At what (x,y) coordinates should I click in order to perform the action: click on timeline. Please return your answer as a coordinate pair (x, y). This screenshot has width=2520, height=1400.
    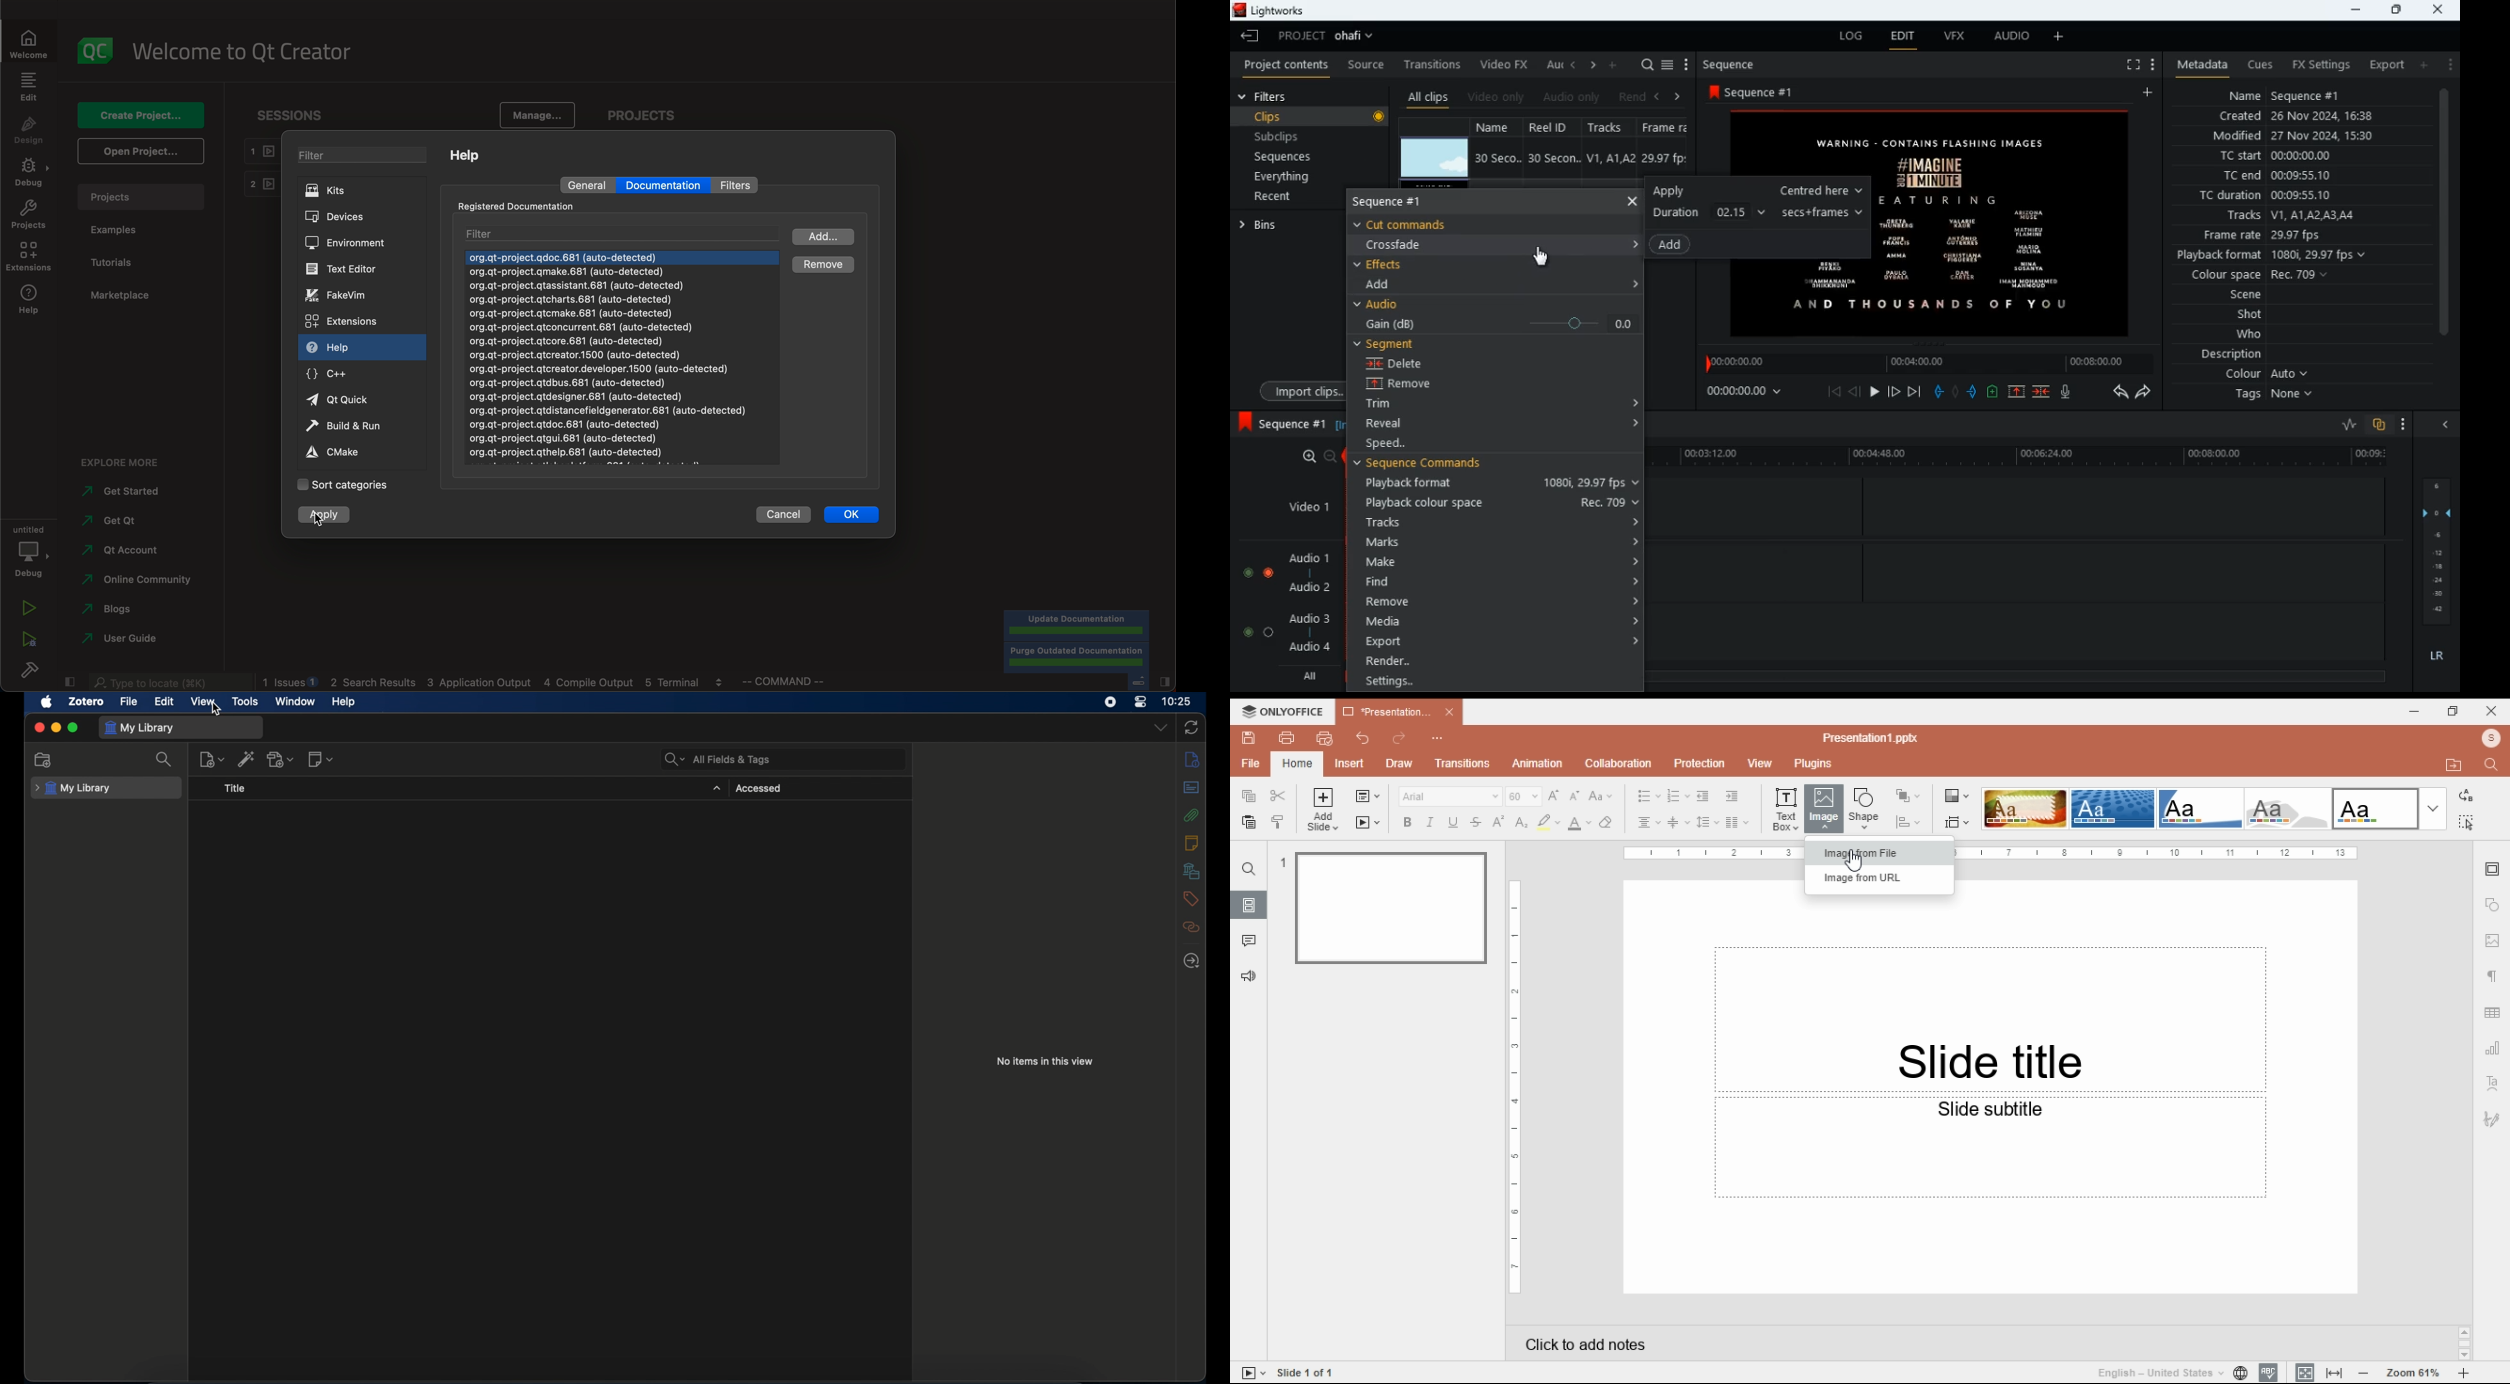
    Looking at the image, I should click on (2026, 457).